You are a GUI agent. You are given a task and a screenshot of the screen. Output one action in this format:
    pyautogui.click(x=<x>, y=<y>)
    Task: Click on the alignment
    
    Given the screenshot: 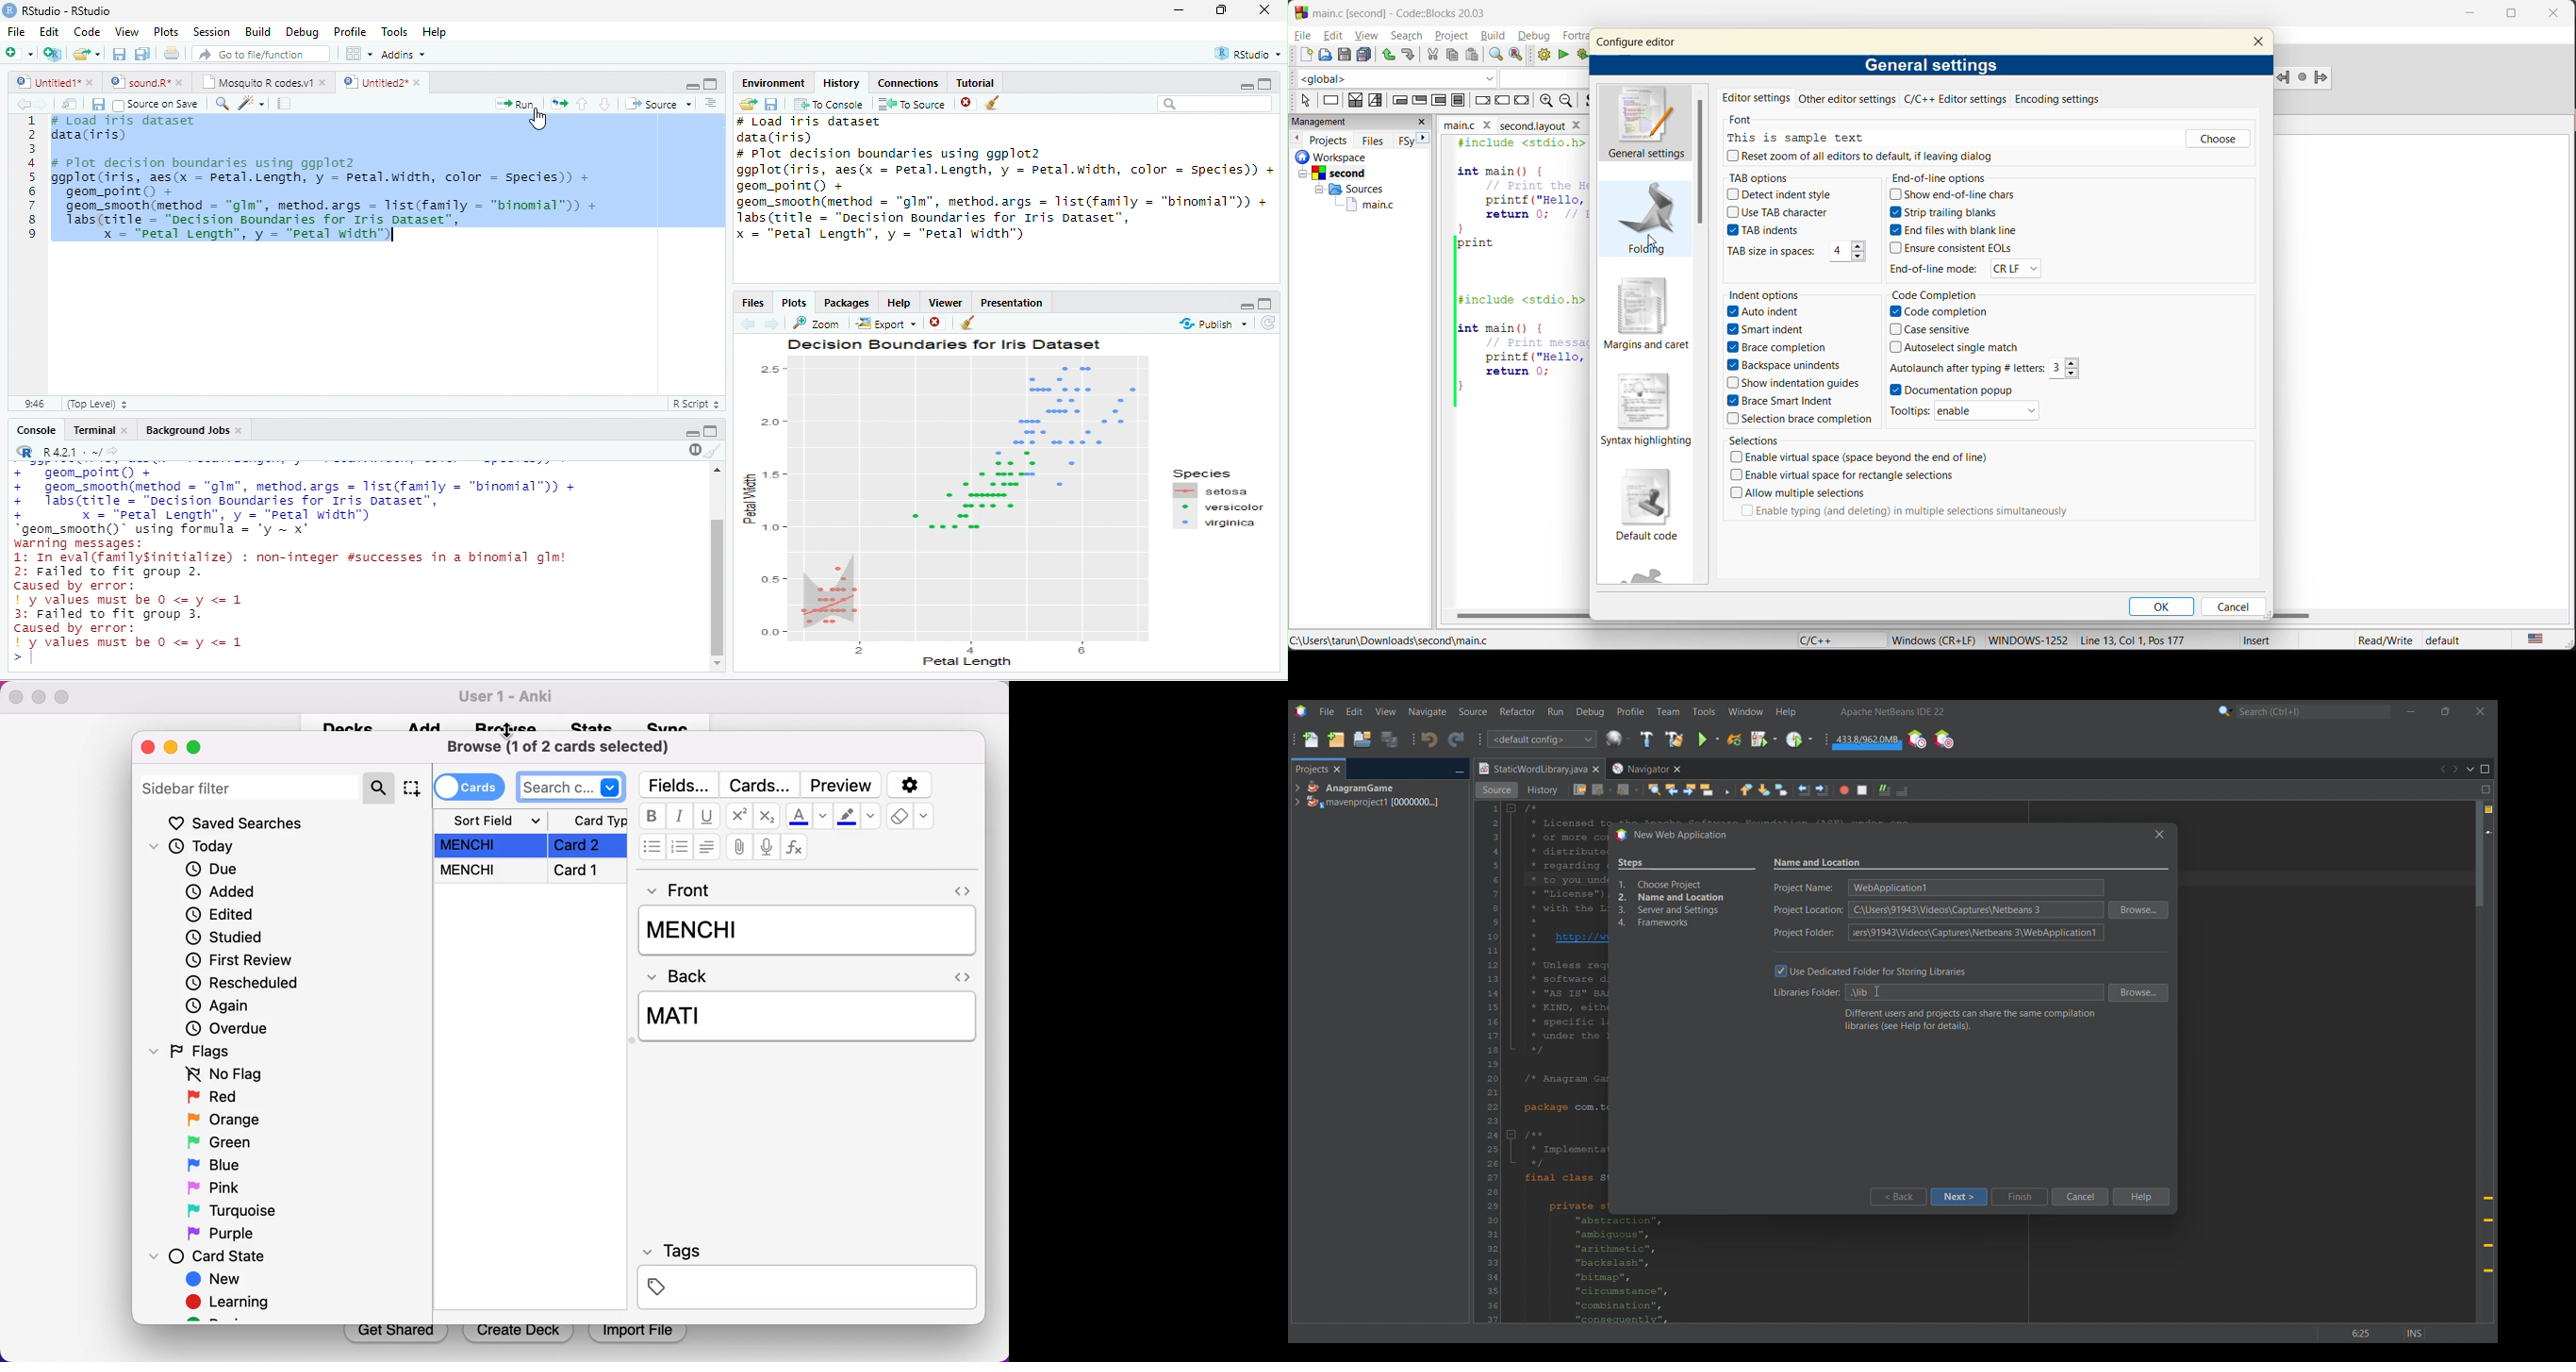 What is the action you would take?
    pyautogui.click(x=708, y=848)
    